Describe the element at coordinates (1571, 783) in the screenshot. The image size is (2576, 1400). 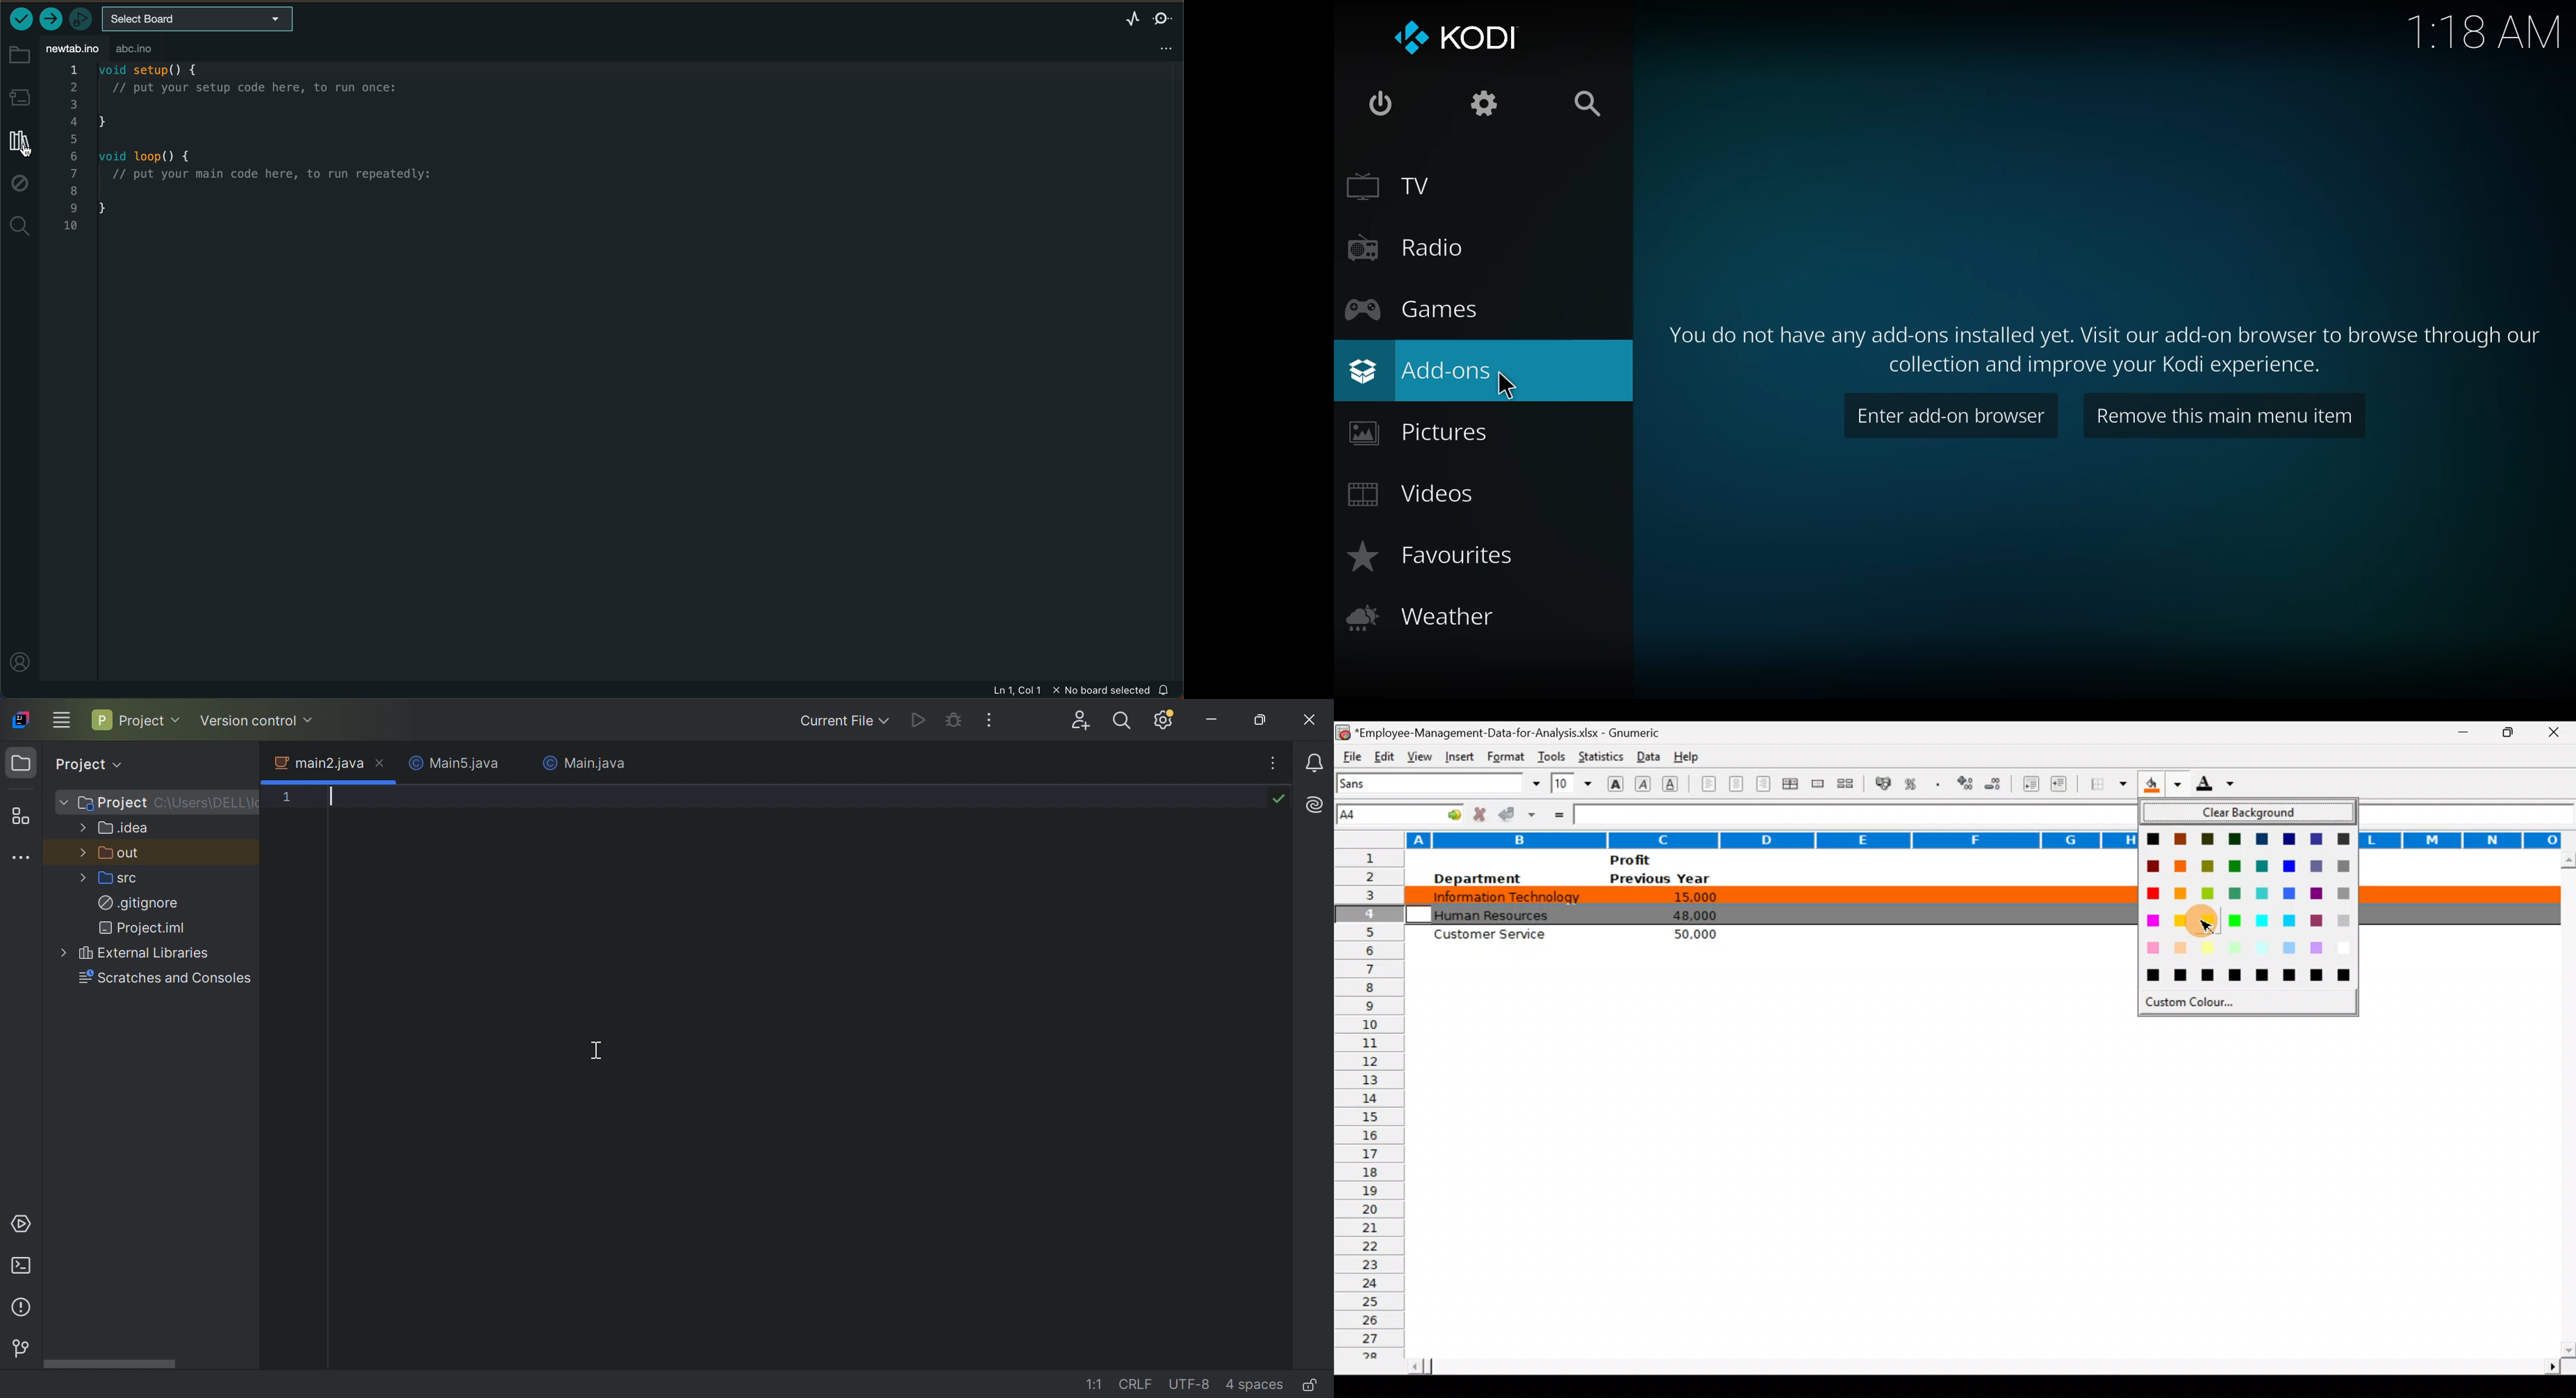
I see `Font size` at that location.